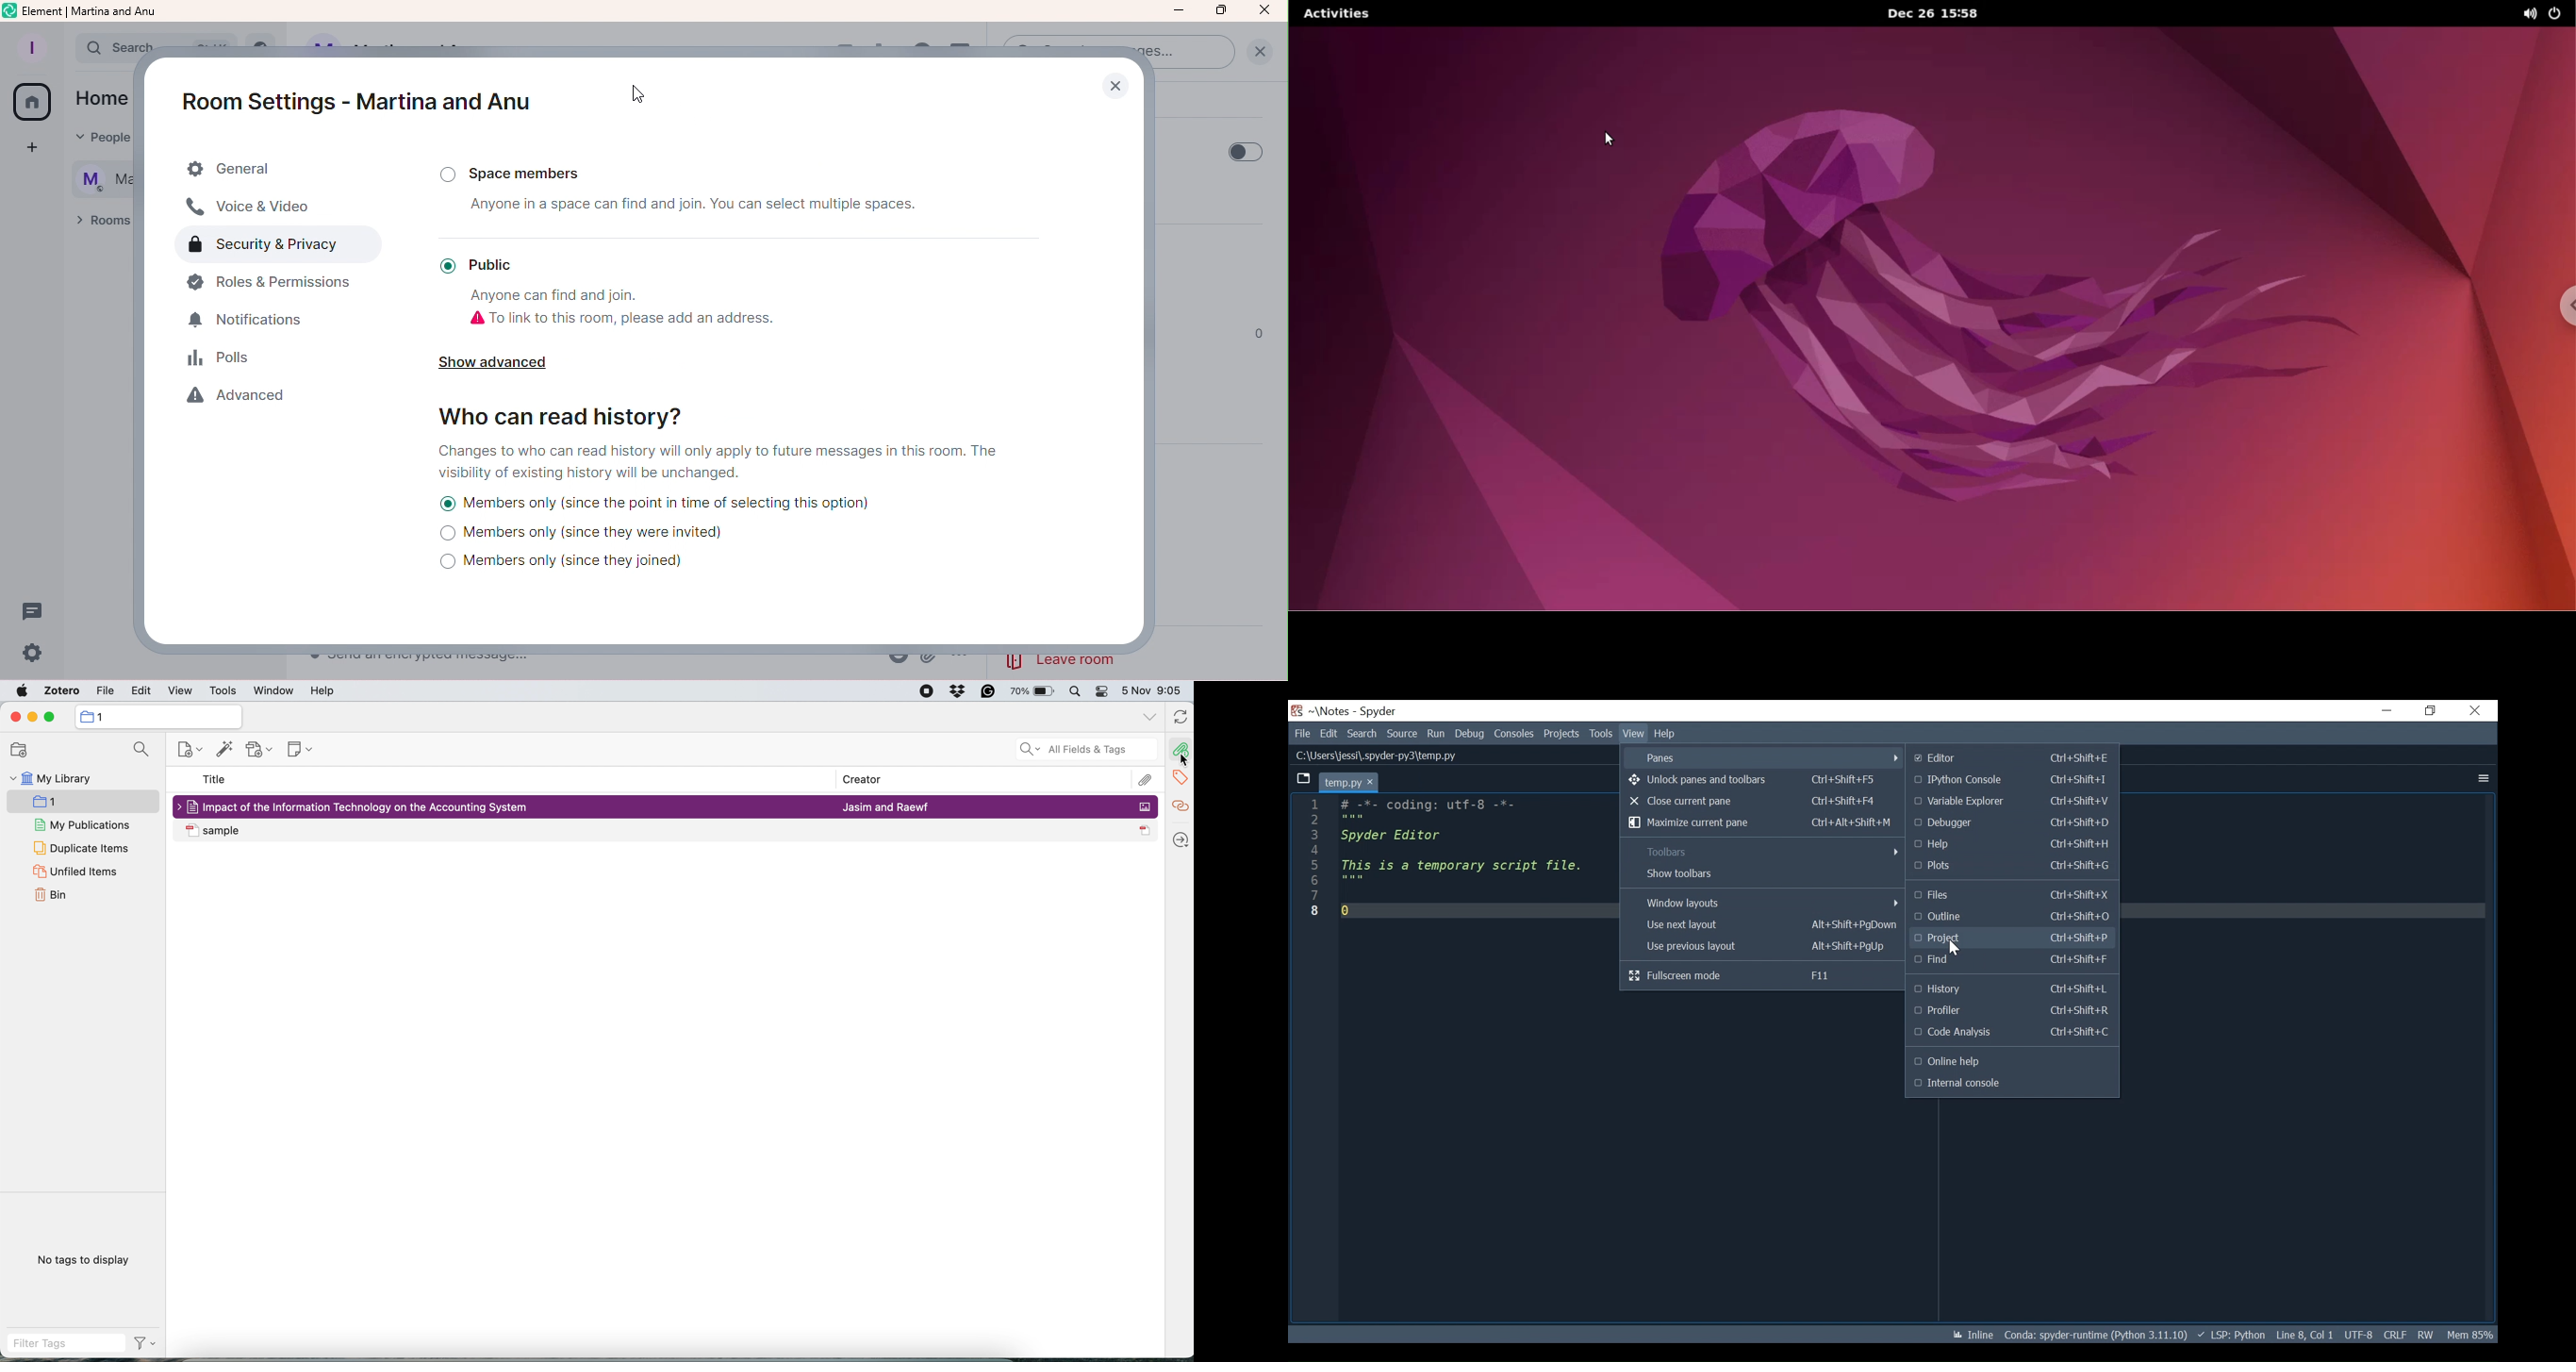  I want to click on Outline, so click(2013, 917).